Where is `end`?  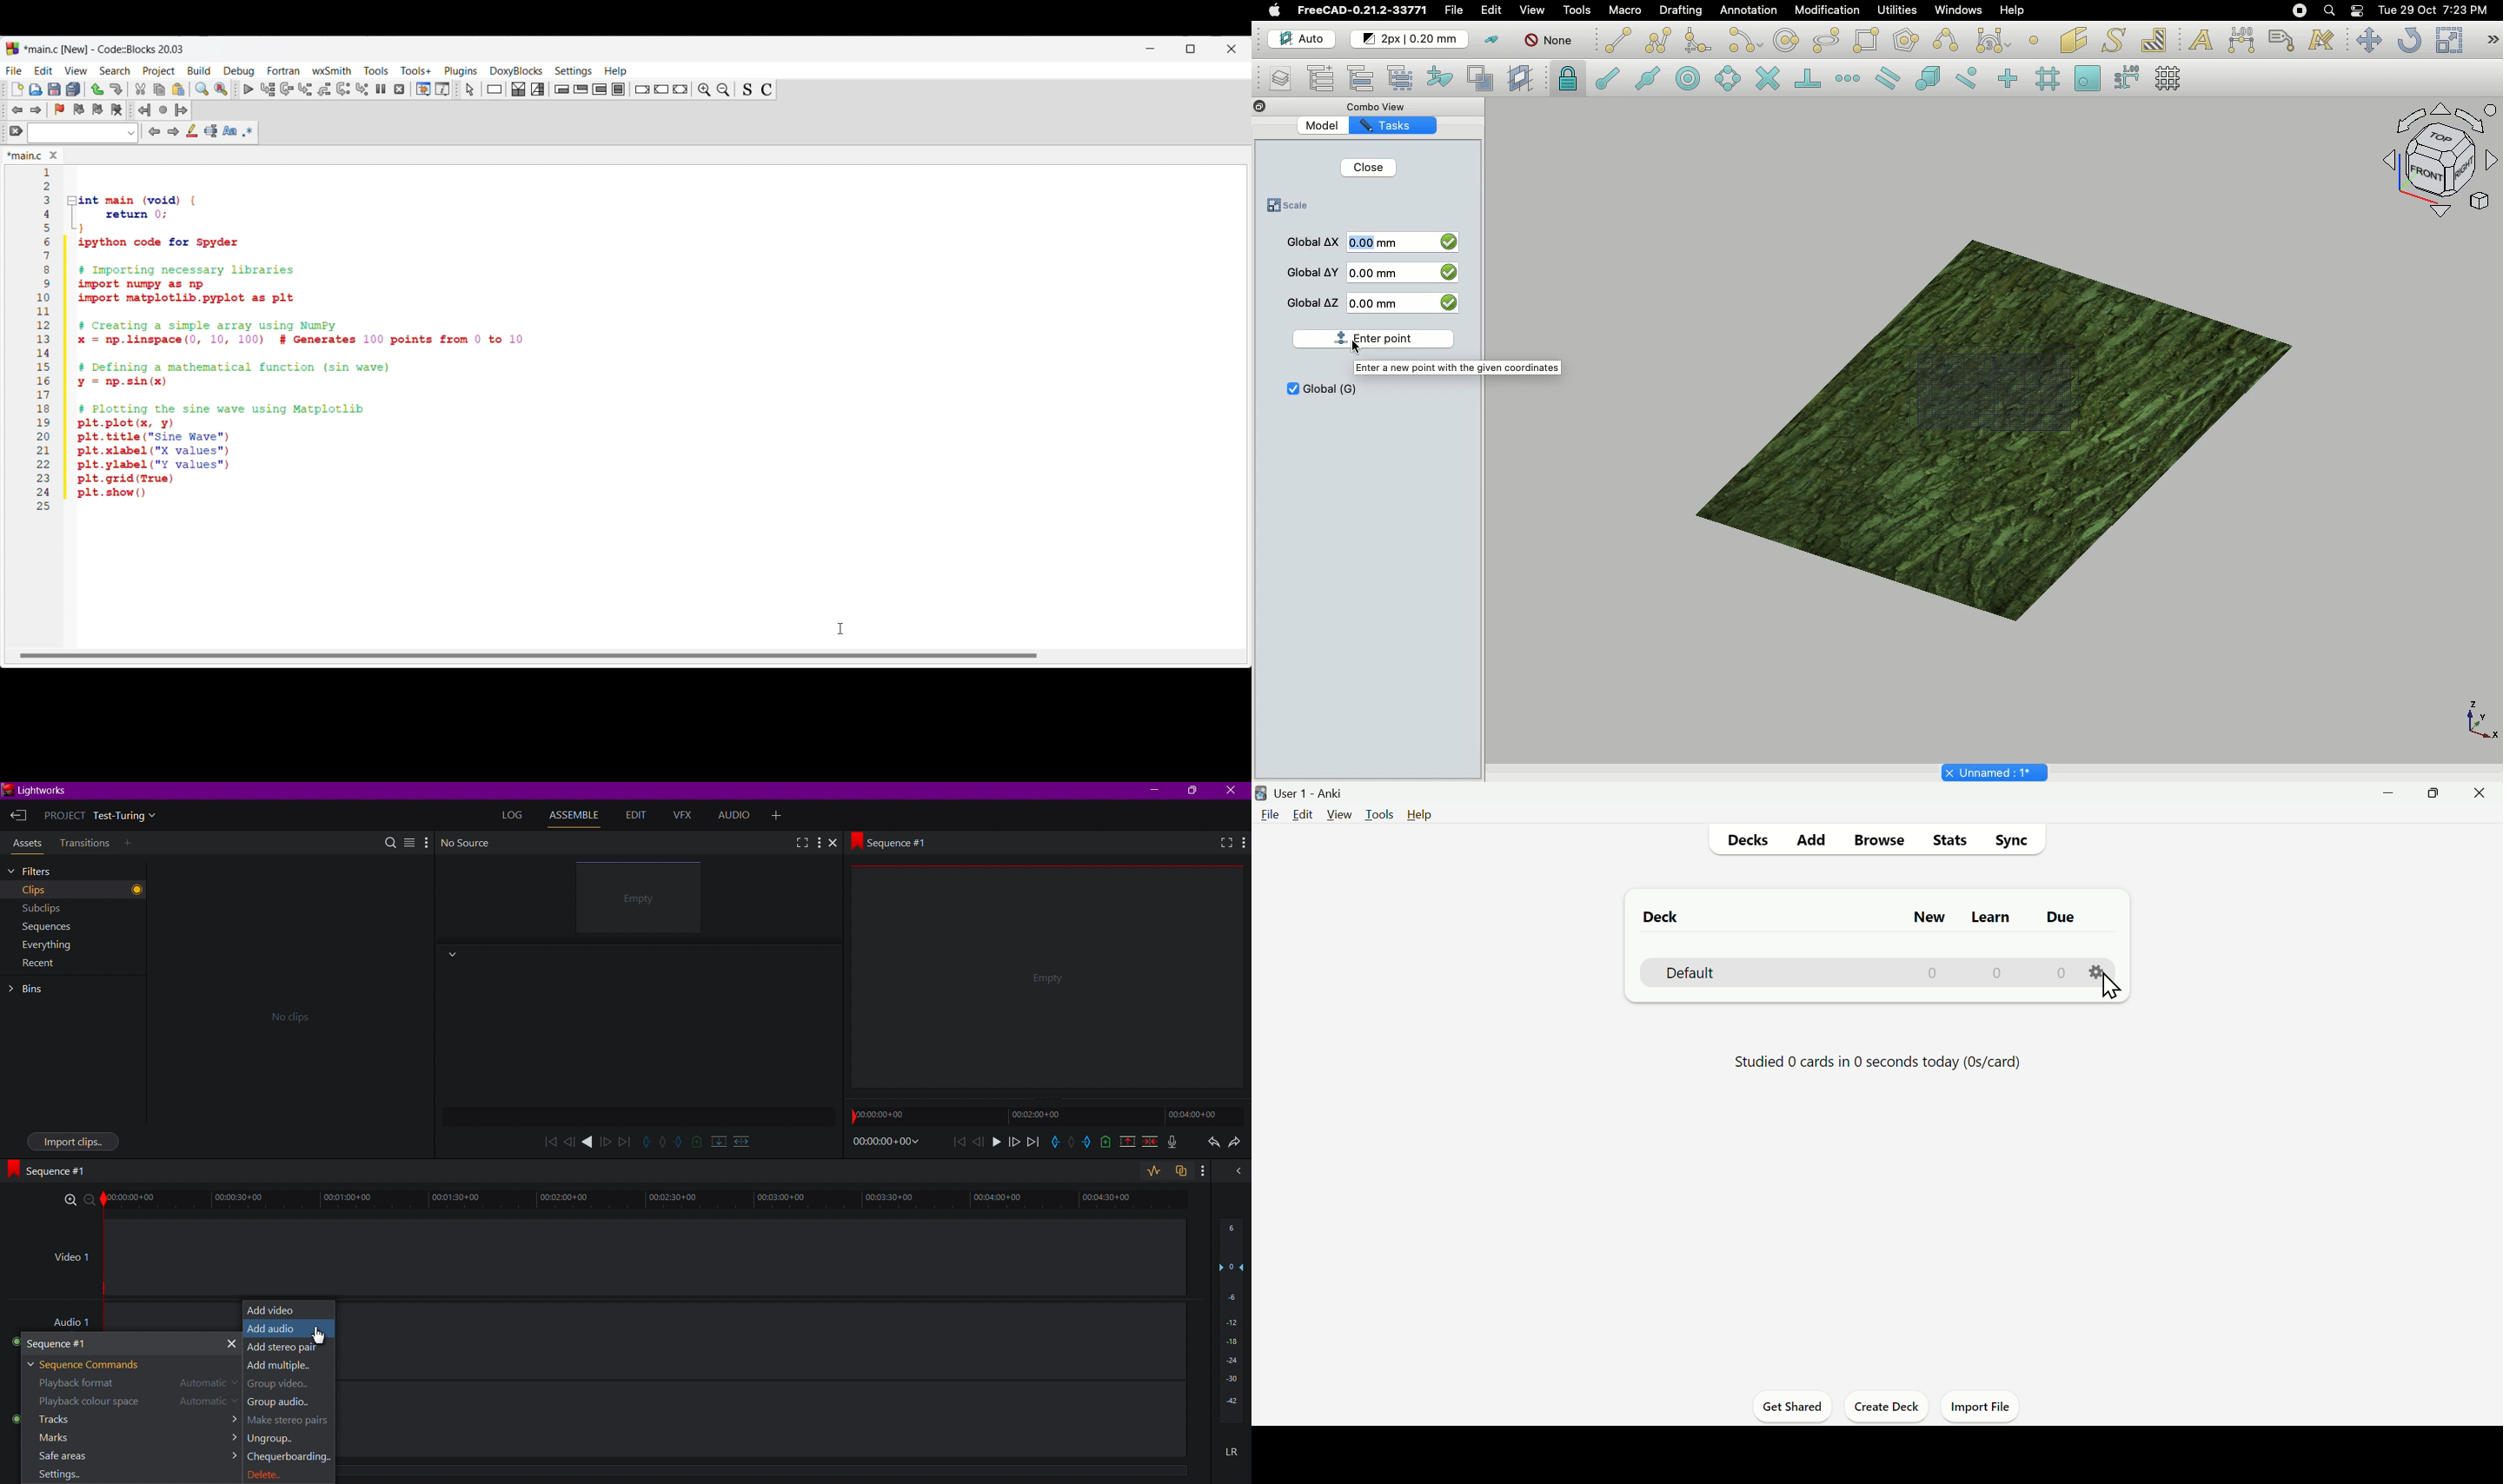 end is located at coordinates (1032, 1144).